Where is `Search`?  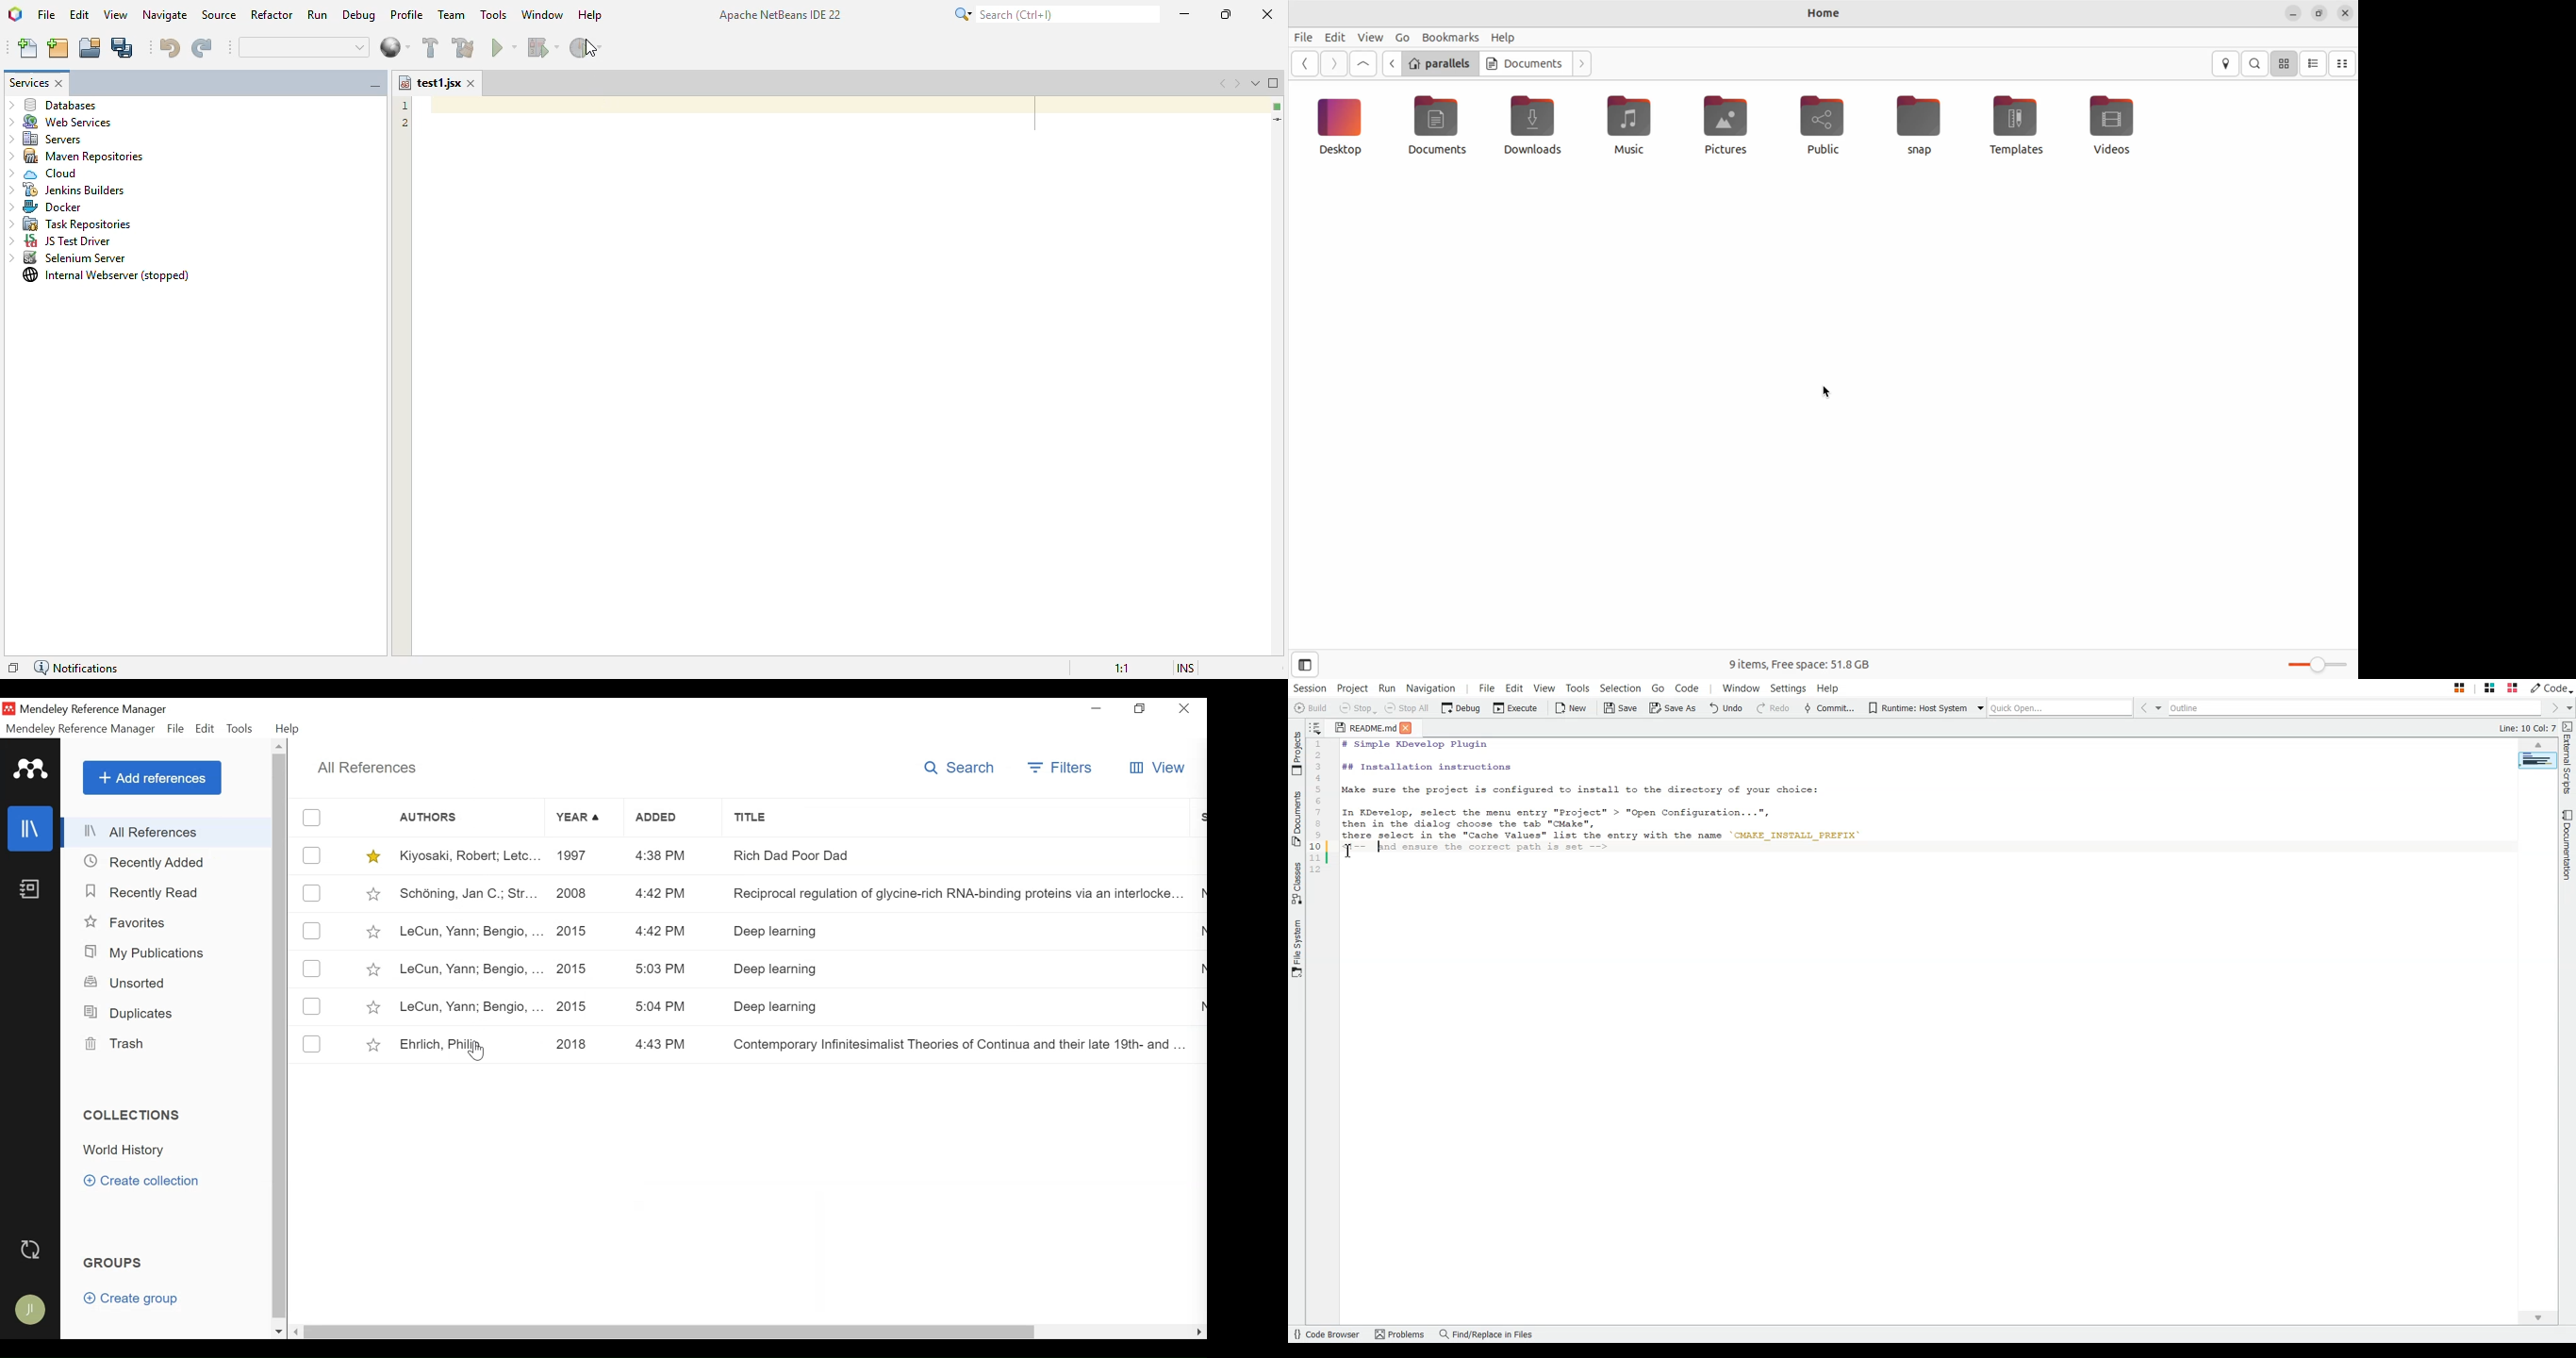
Search is located at coordinates (959, 768).